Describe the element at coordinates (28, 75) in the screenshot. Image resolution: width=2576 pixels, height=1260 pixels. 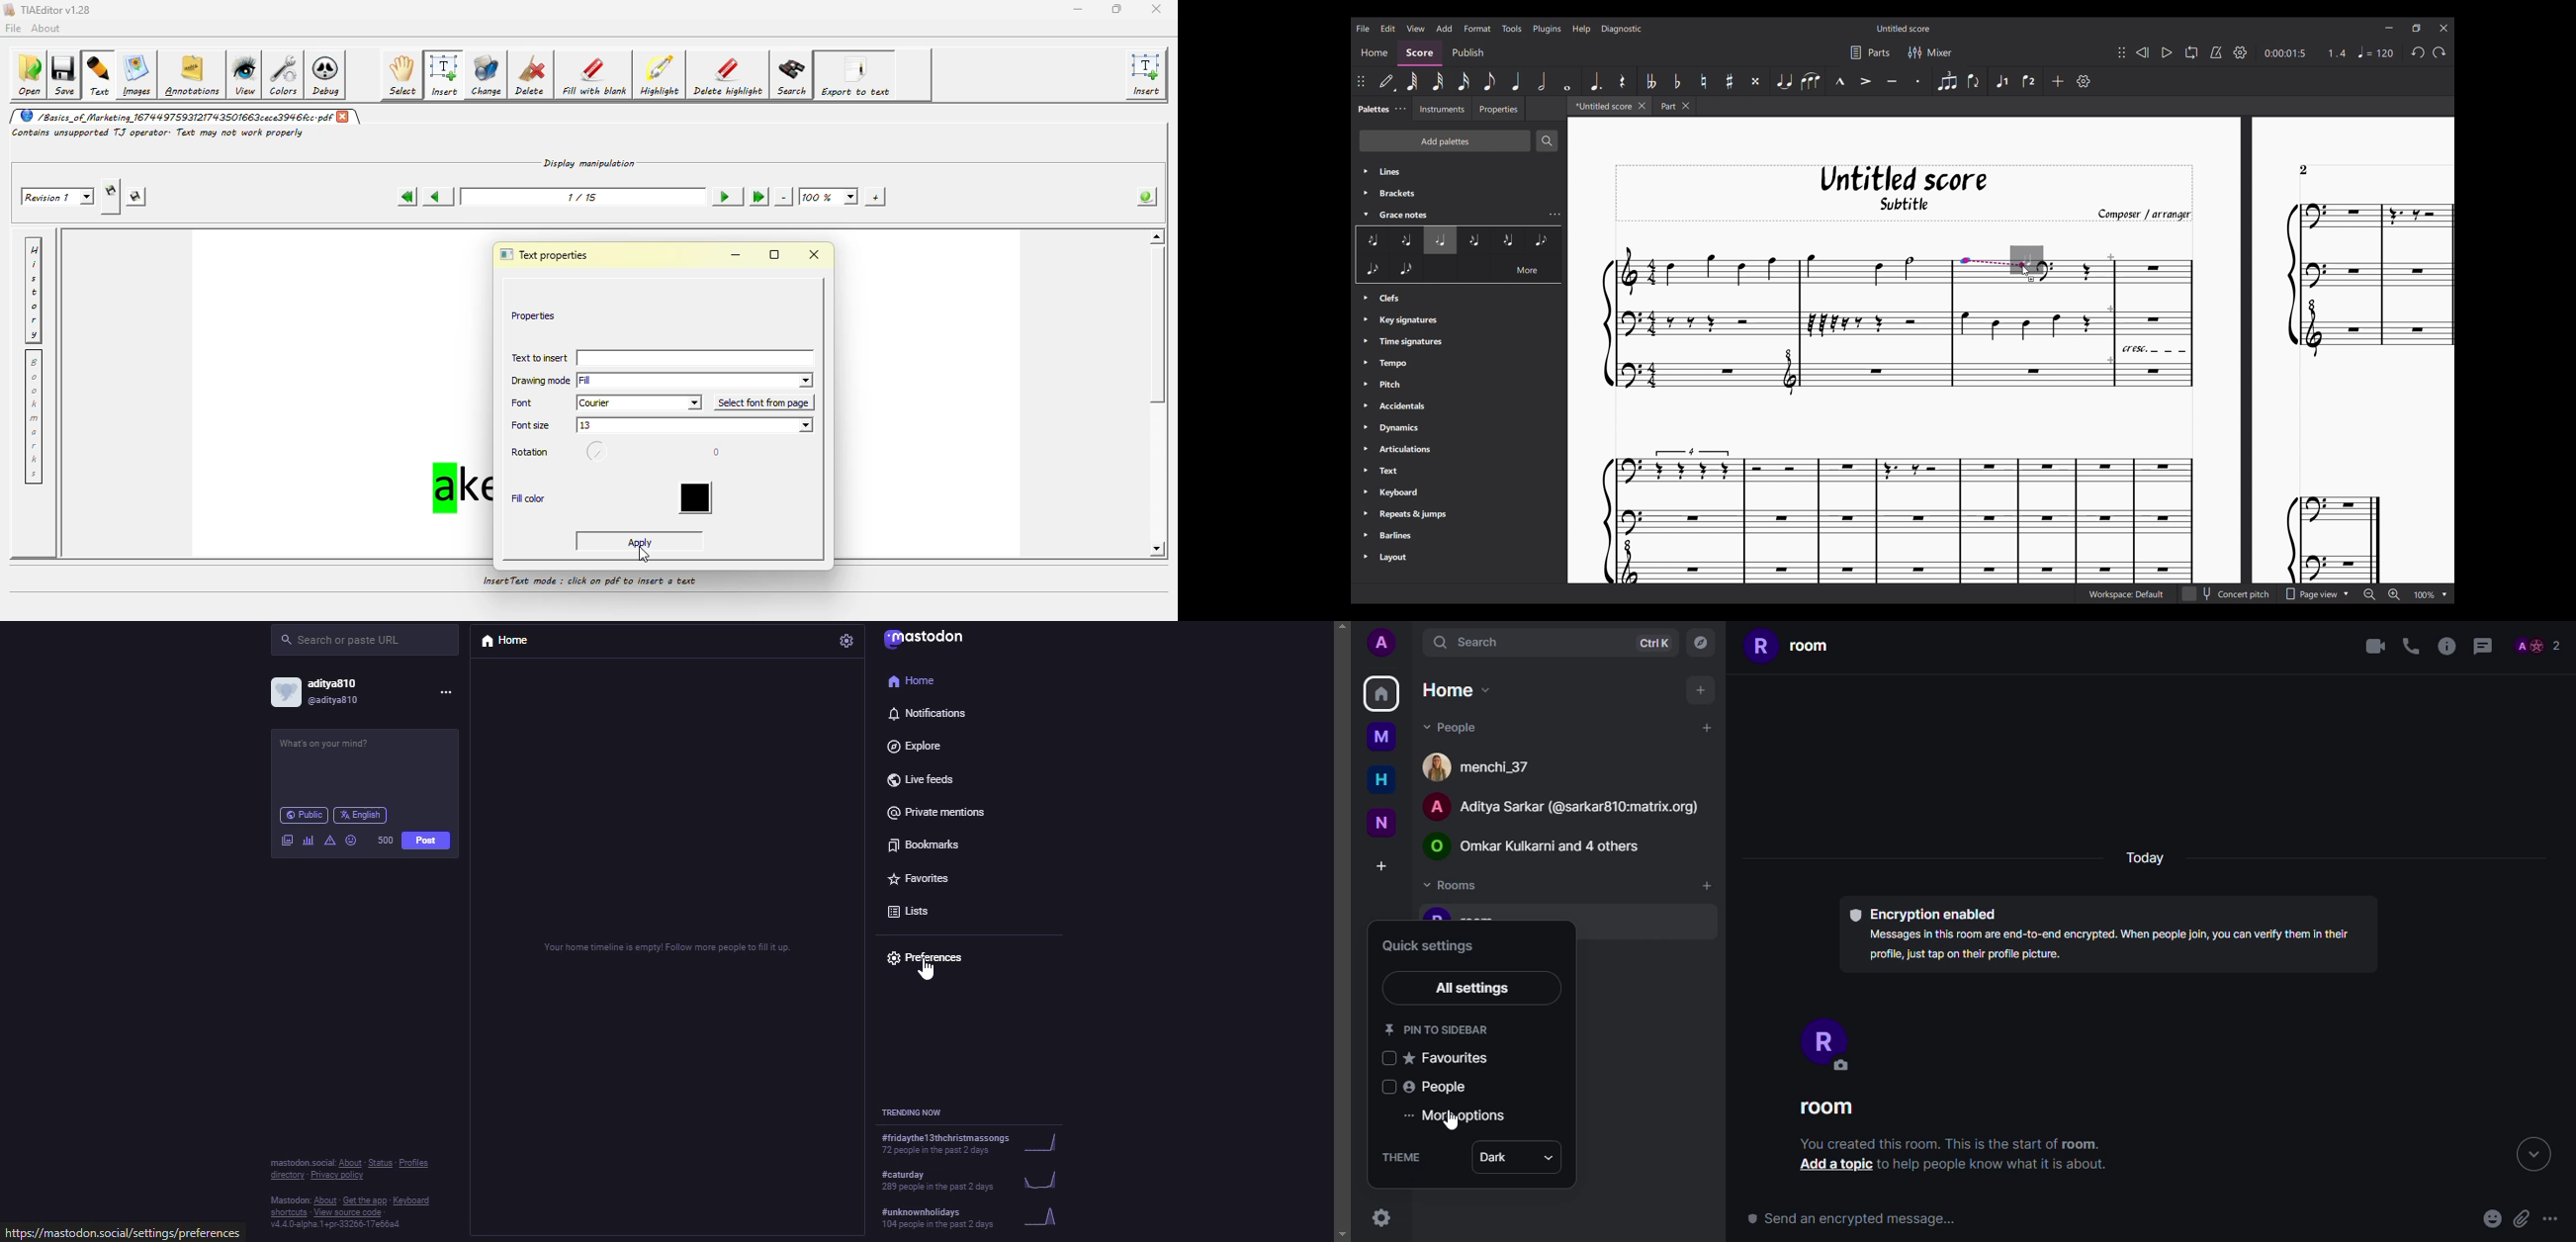
I see `open` at that location.